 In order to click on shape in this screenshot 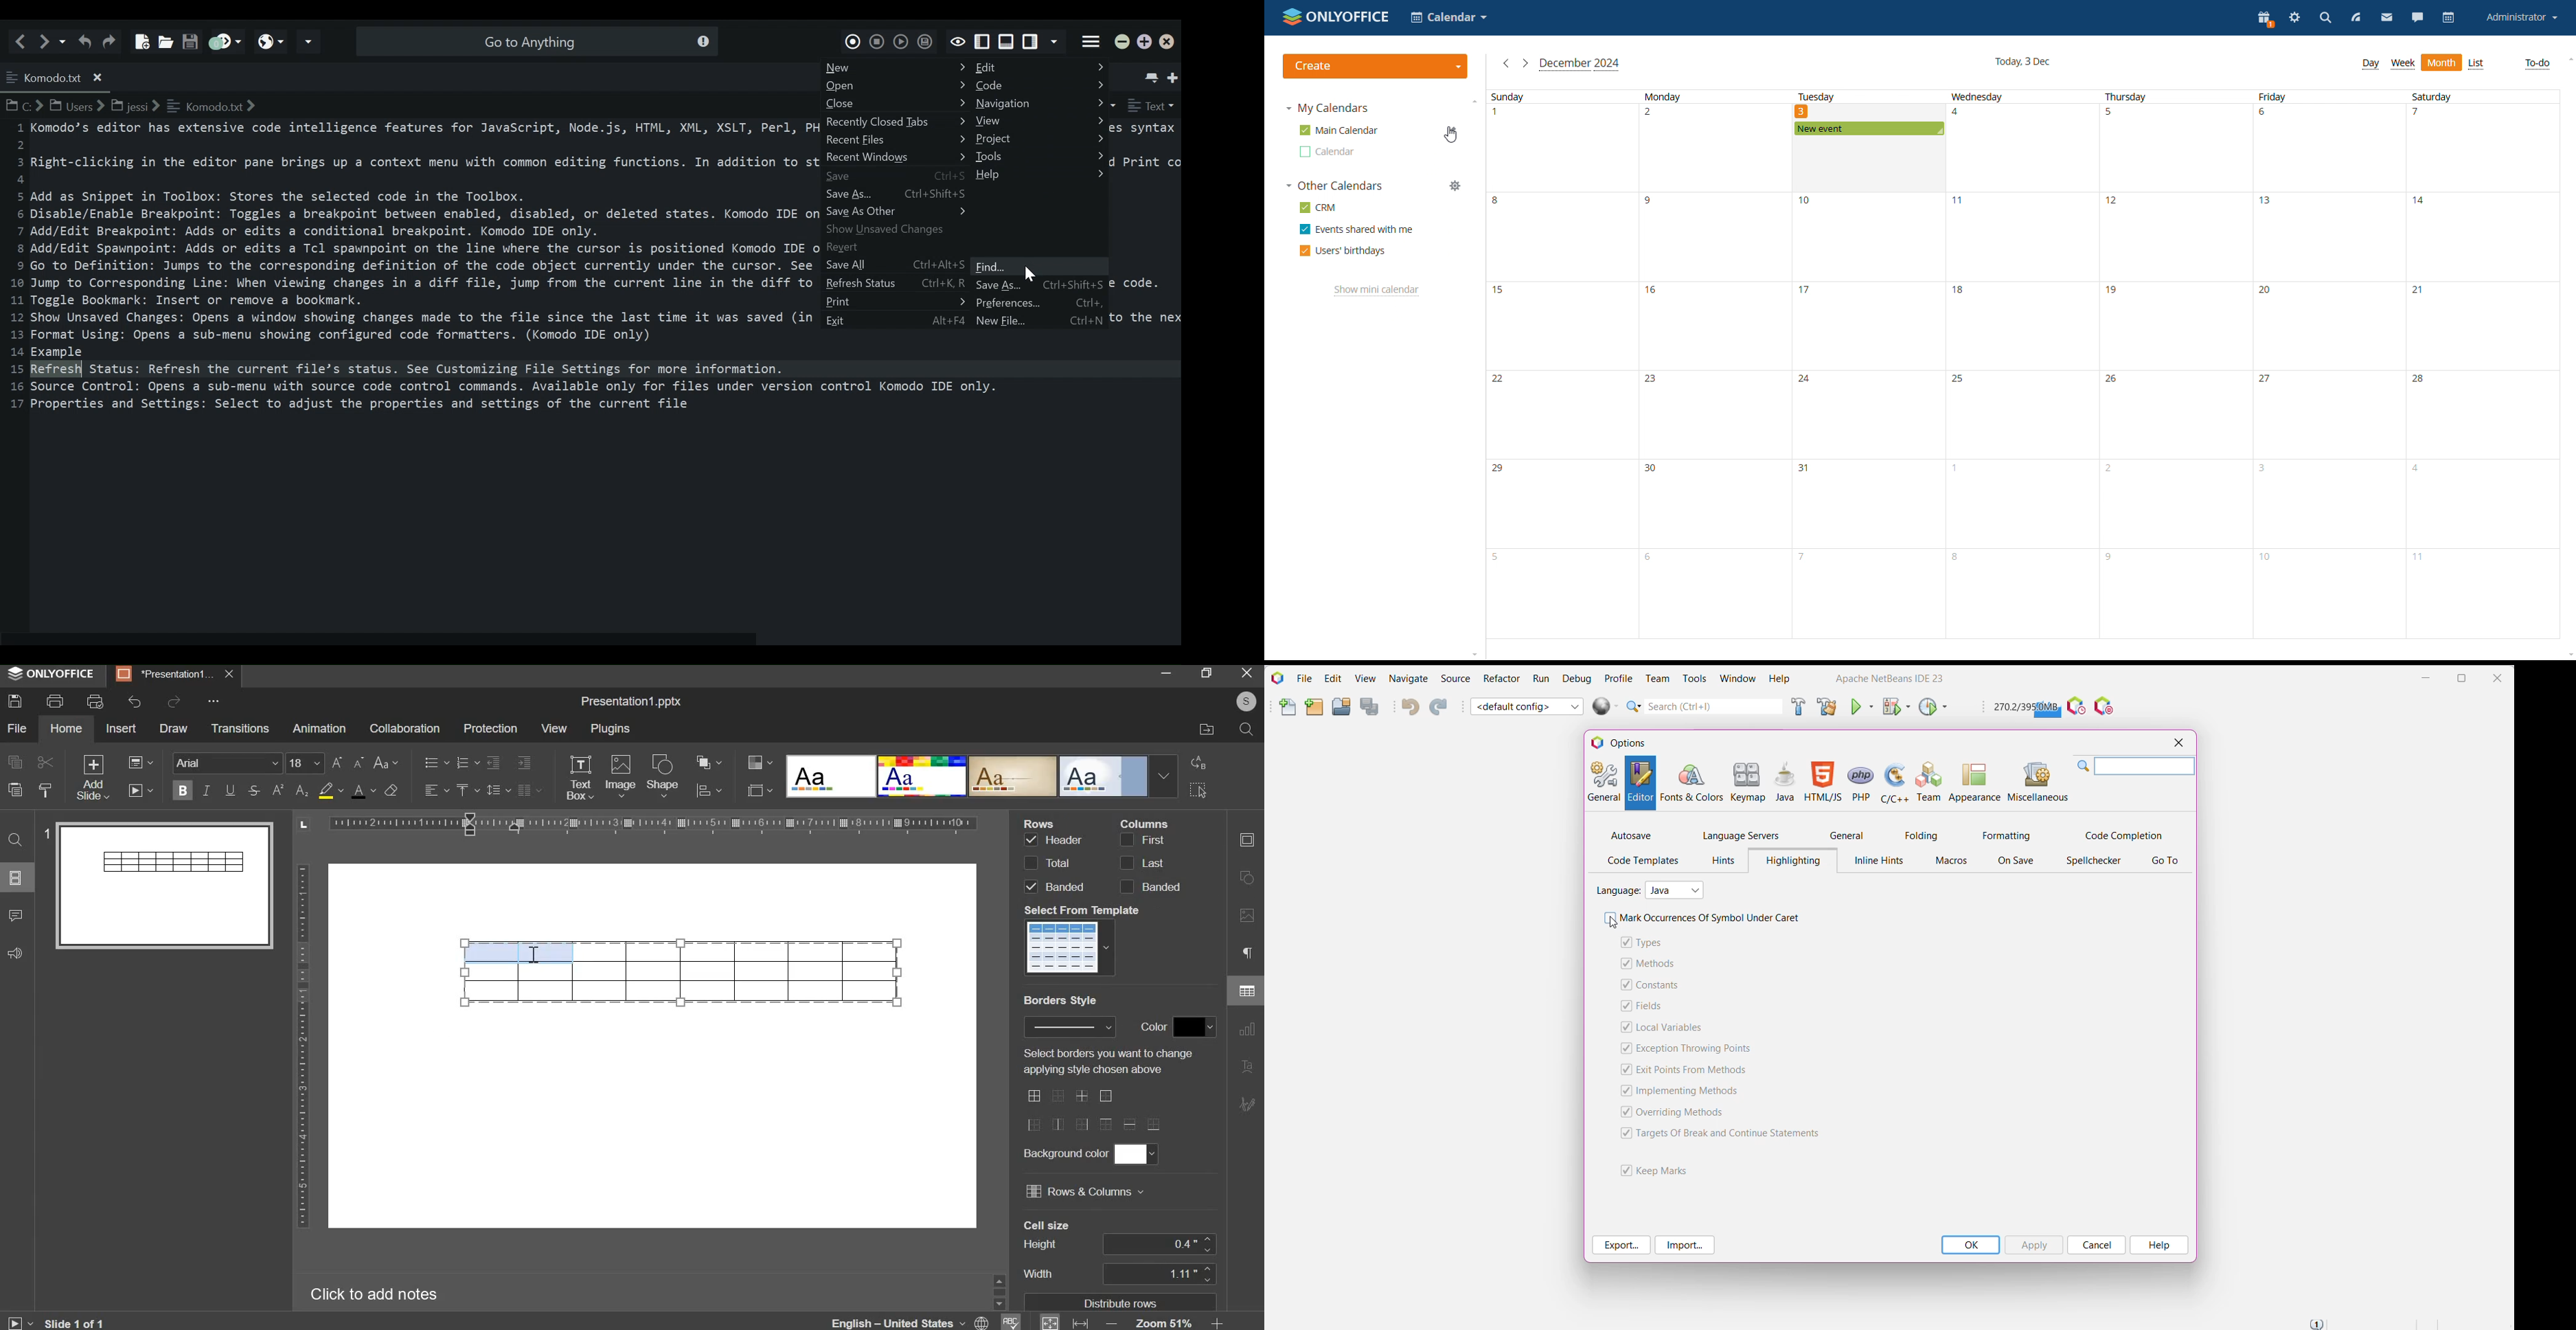, I will do `click(664, 776)`.